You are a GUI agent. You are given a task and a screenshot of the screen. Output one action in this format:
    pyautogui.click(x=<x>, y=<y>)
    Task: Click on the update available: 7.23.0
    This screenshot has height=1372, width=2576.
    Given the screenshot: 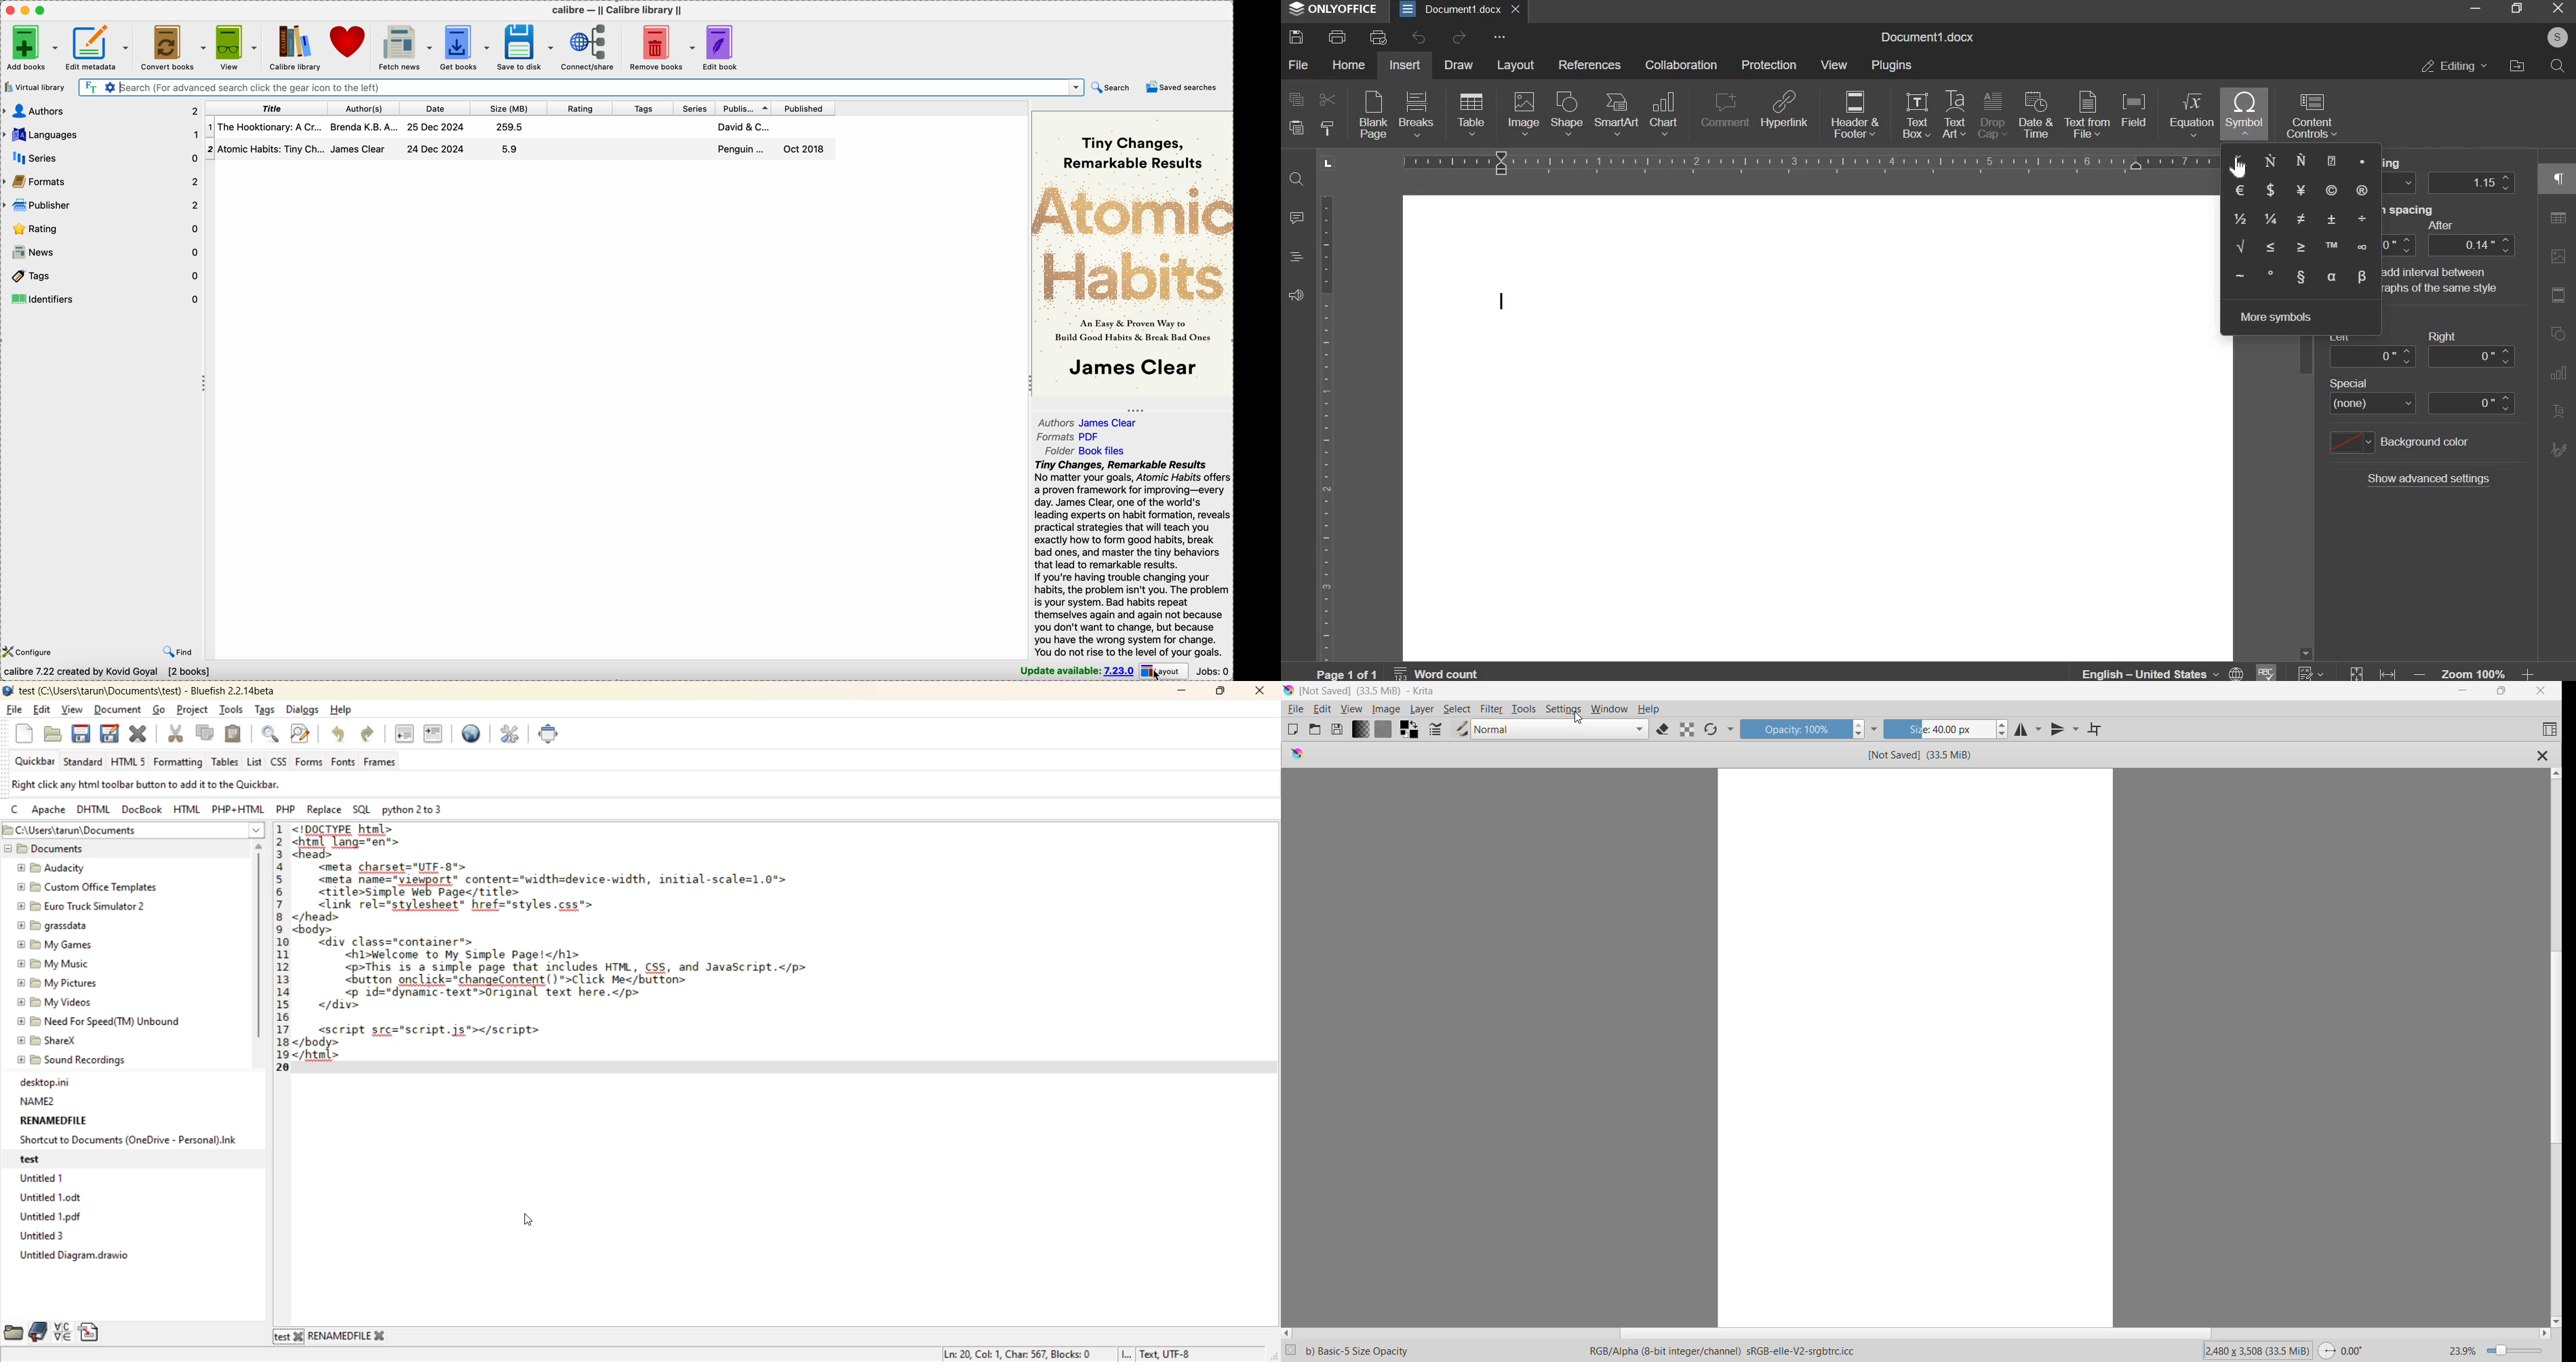 What is the action you would take?
    pyautogui.click(x=1075, y=672)
    